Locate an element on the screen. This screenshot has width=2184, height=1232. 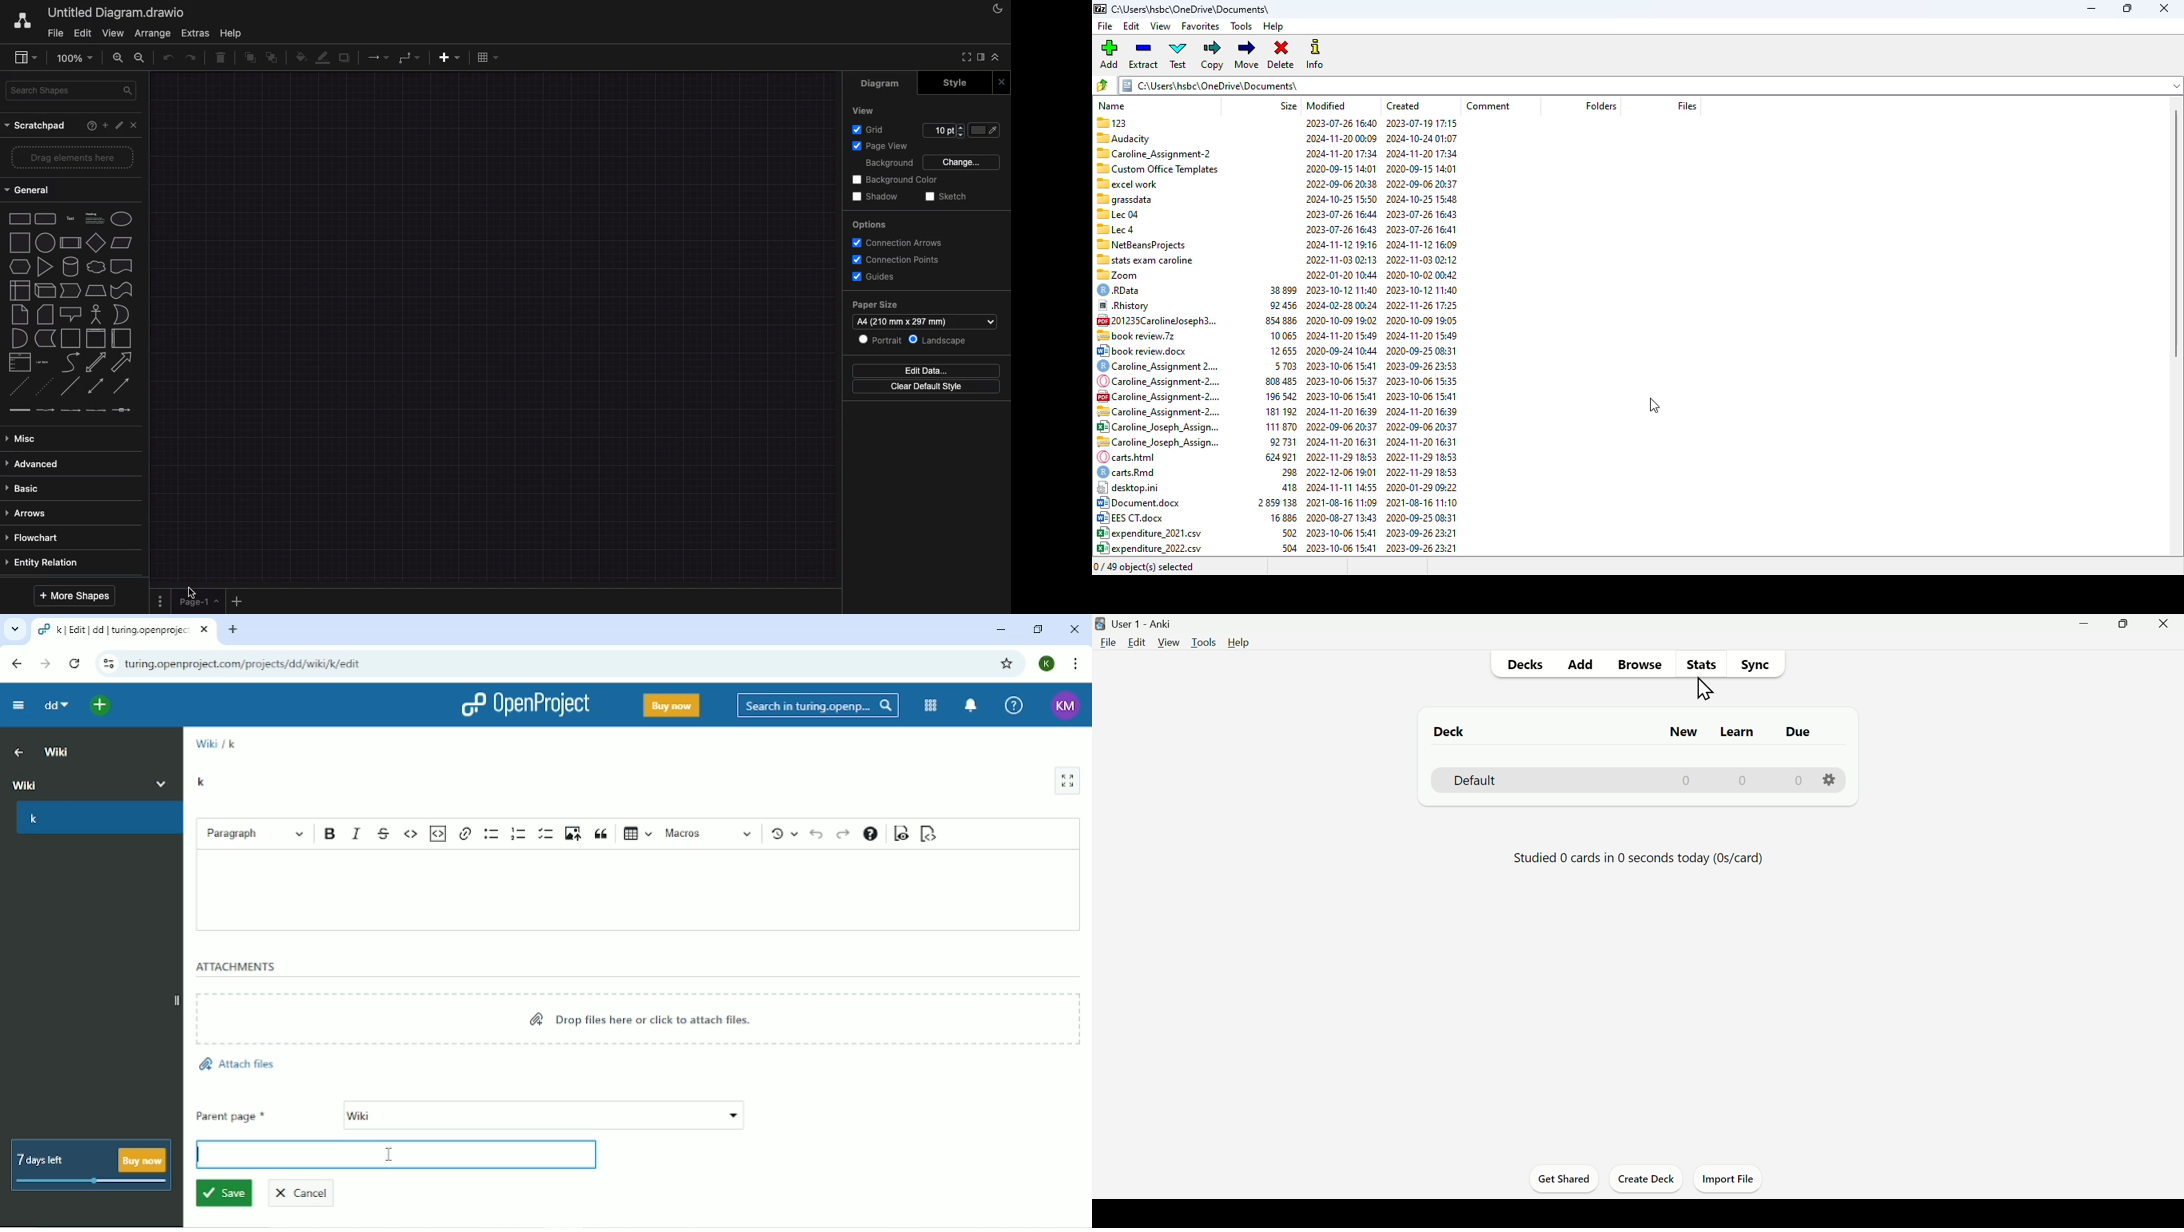
Close is located at coordinates (2165, 628).